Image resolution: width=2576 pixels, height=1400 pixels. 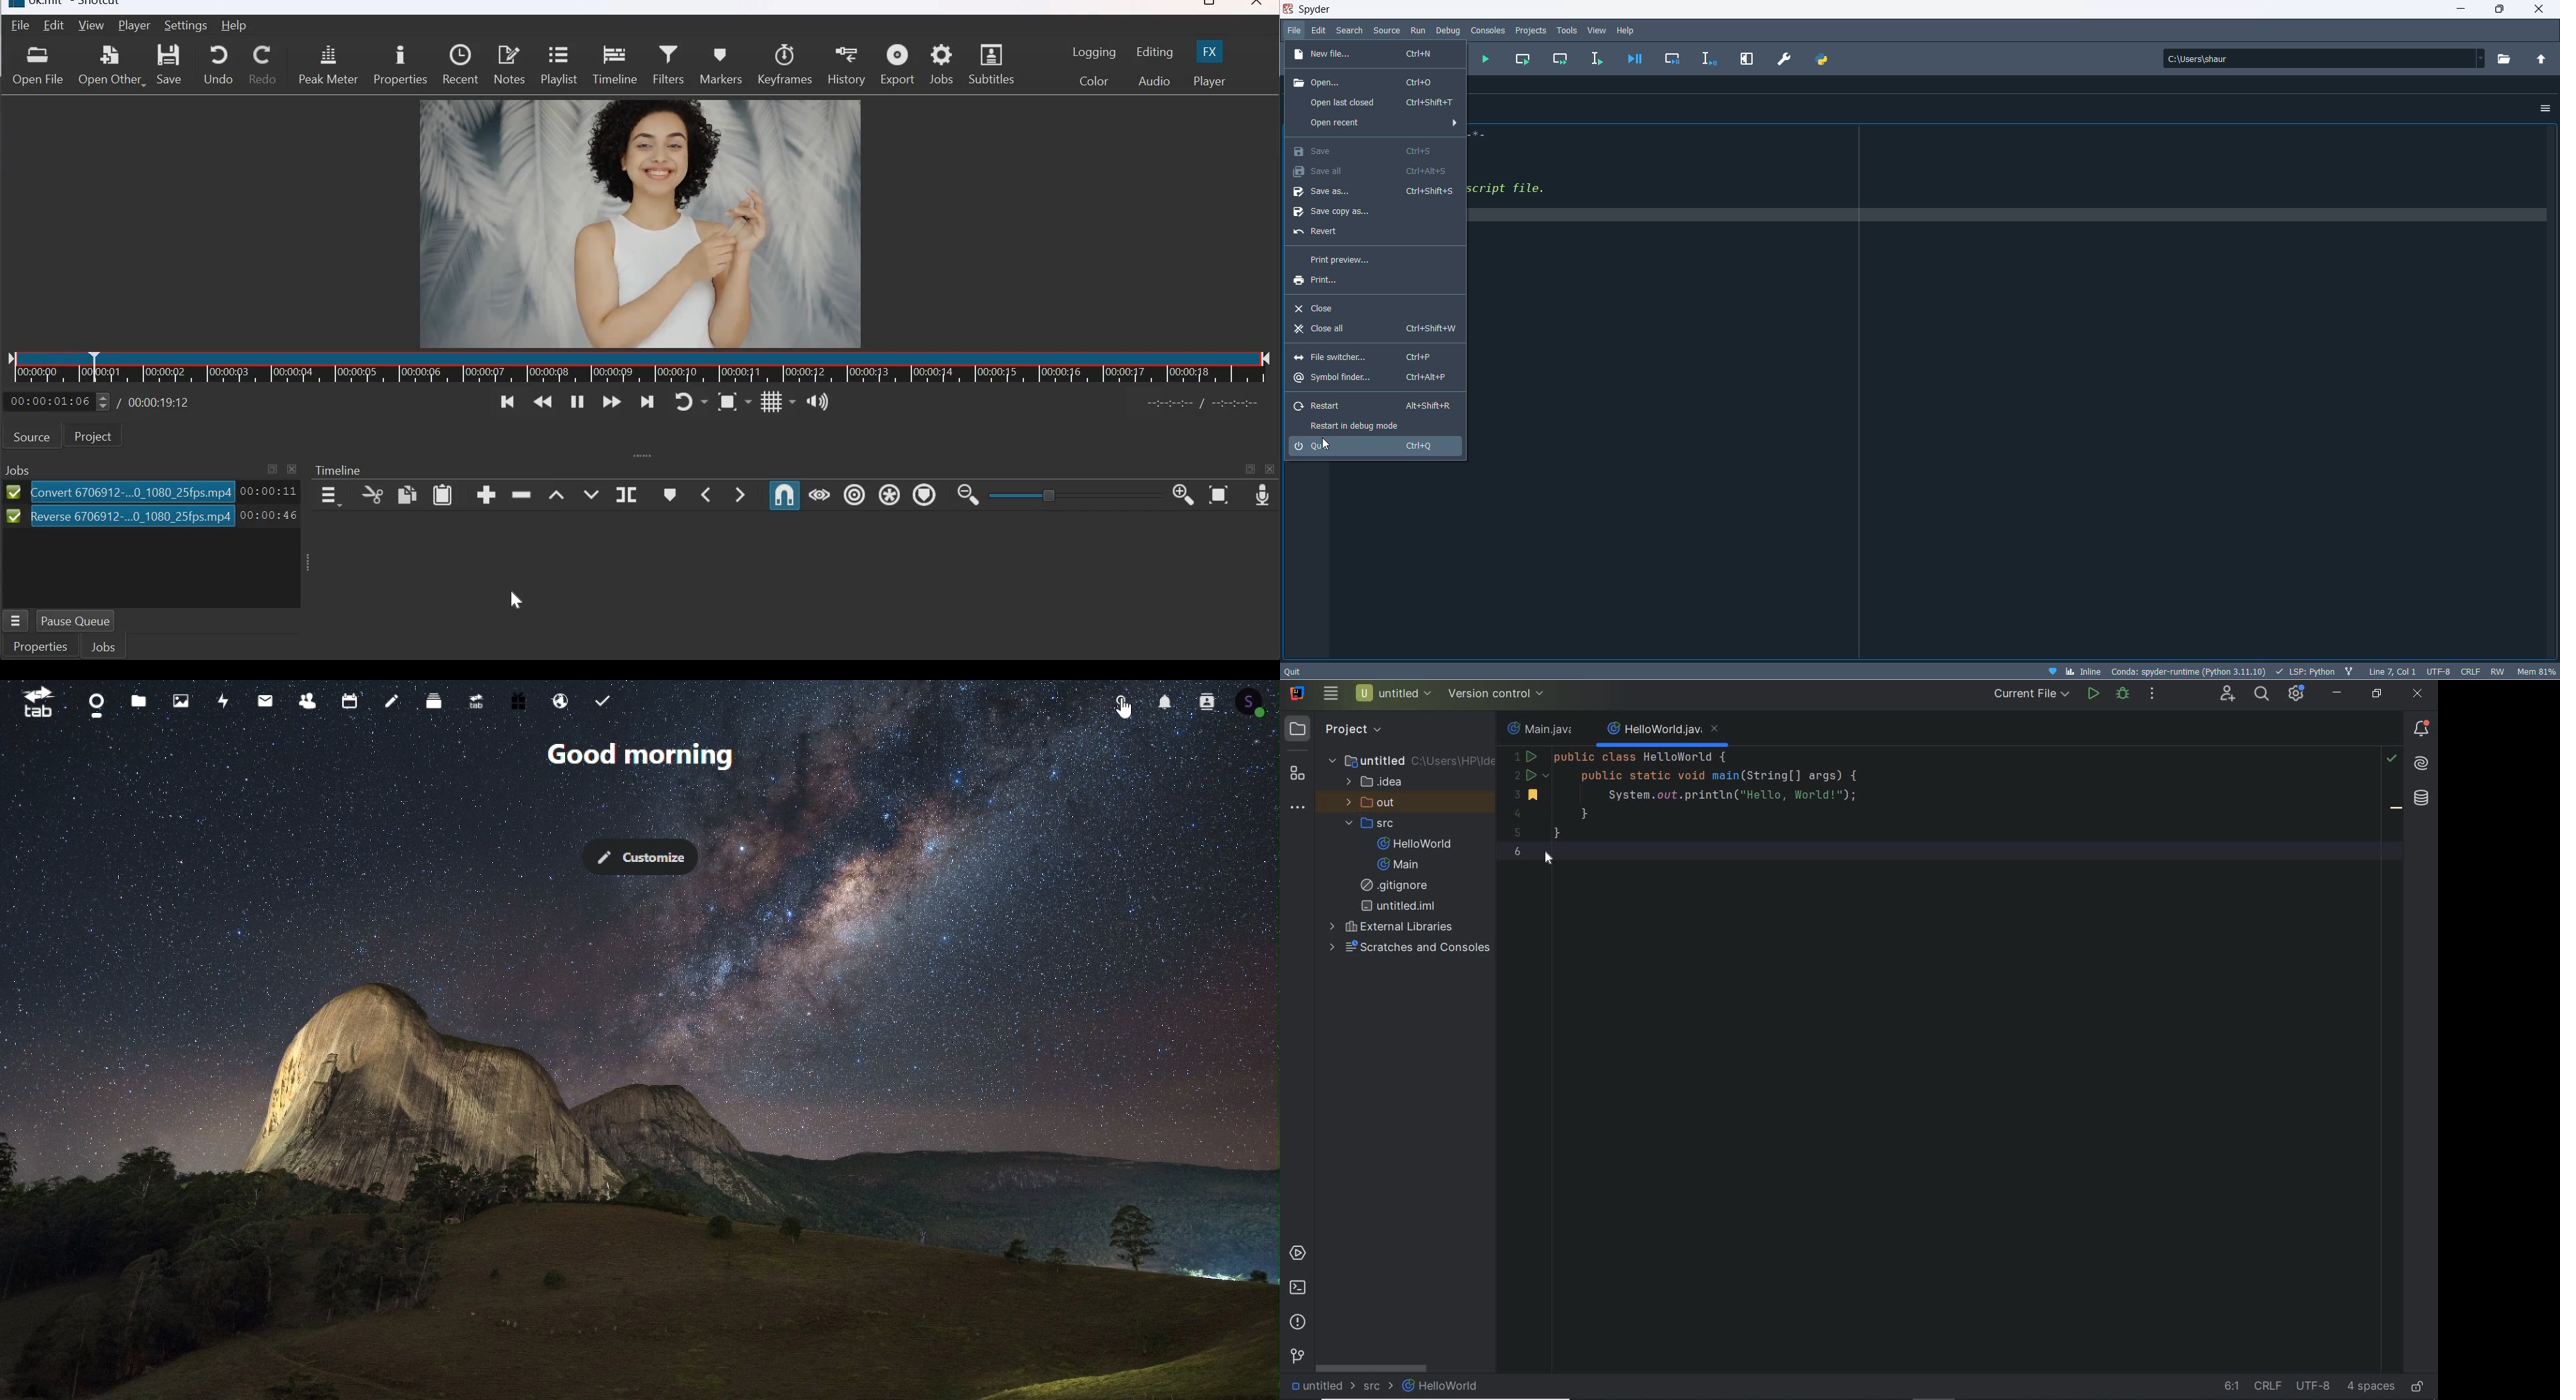 I want to click on Calendar, so click(x=349, y=698).